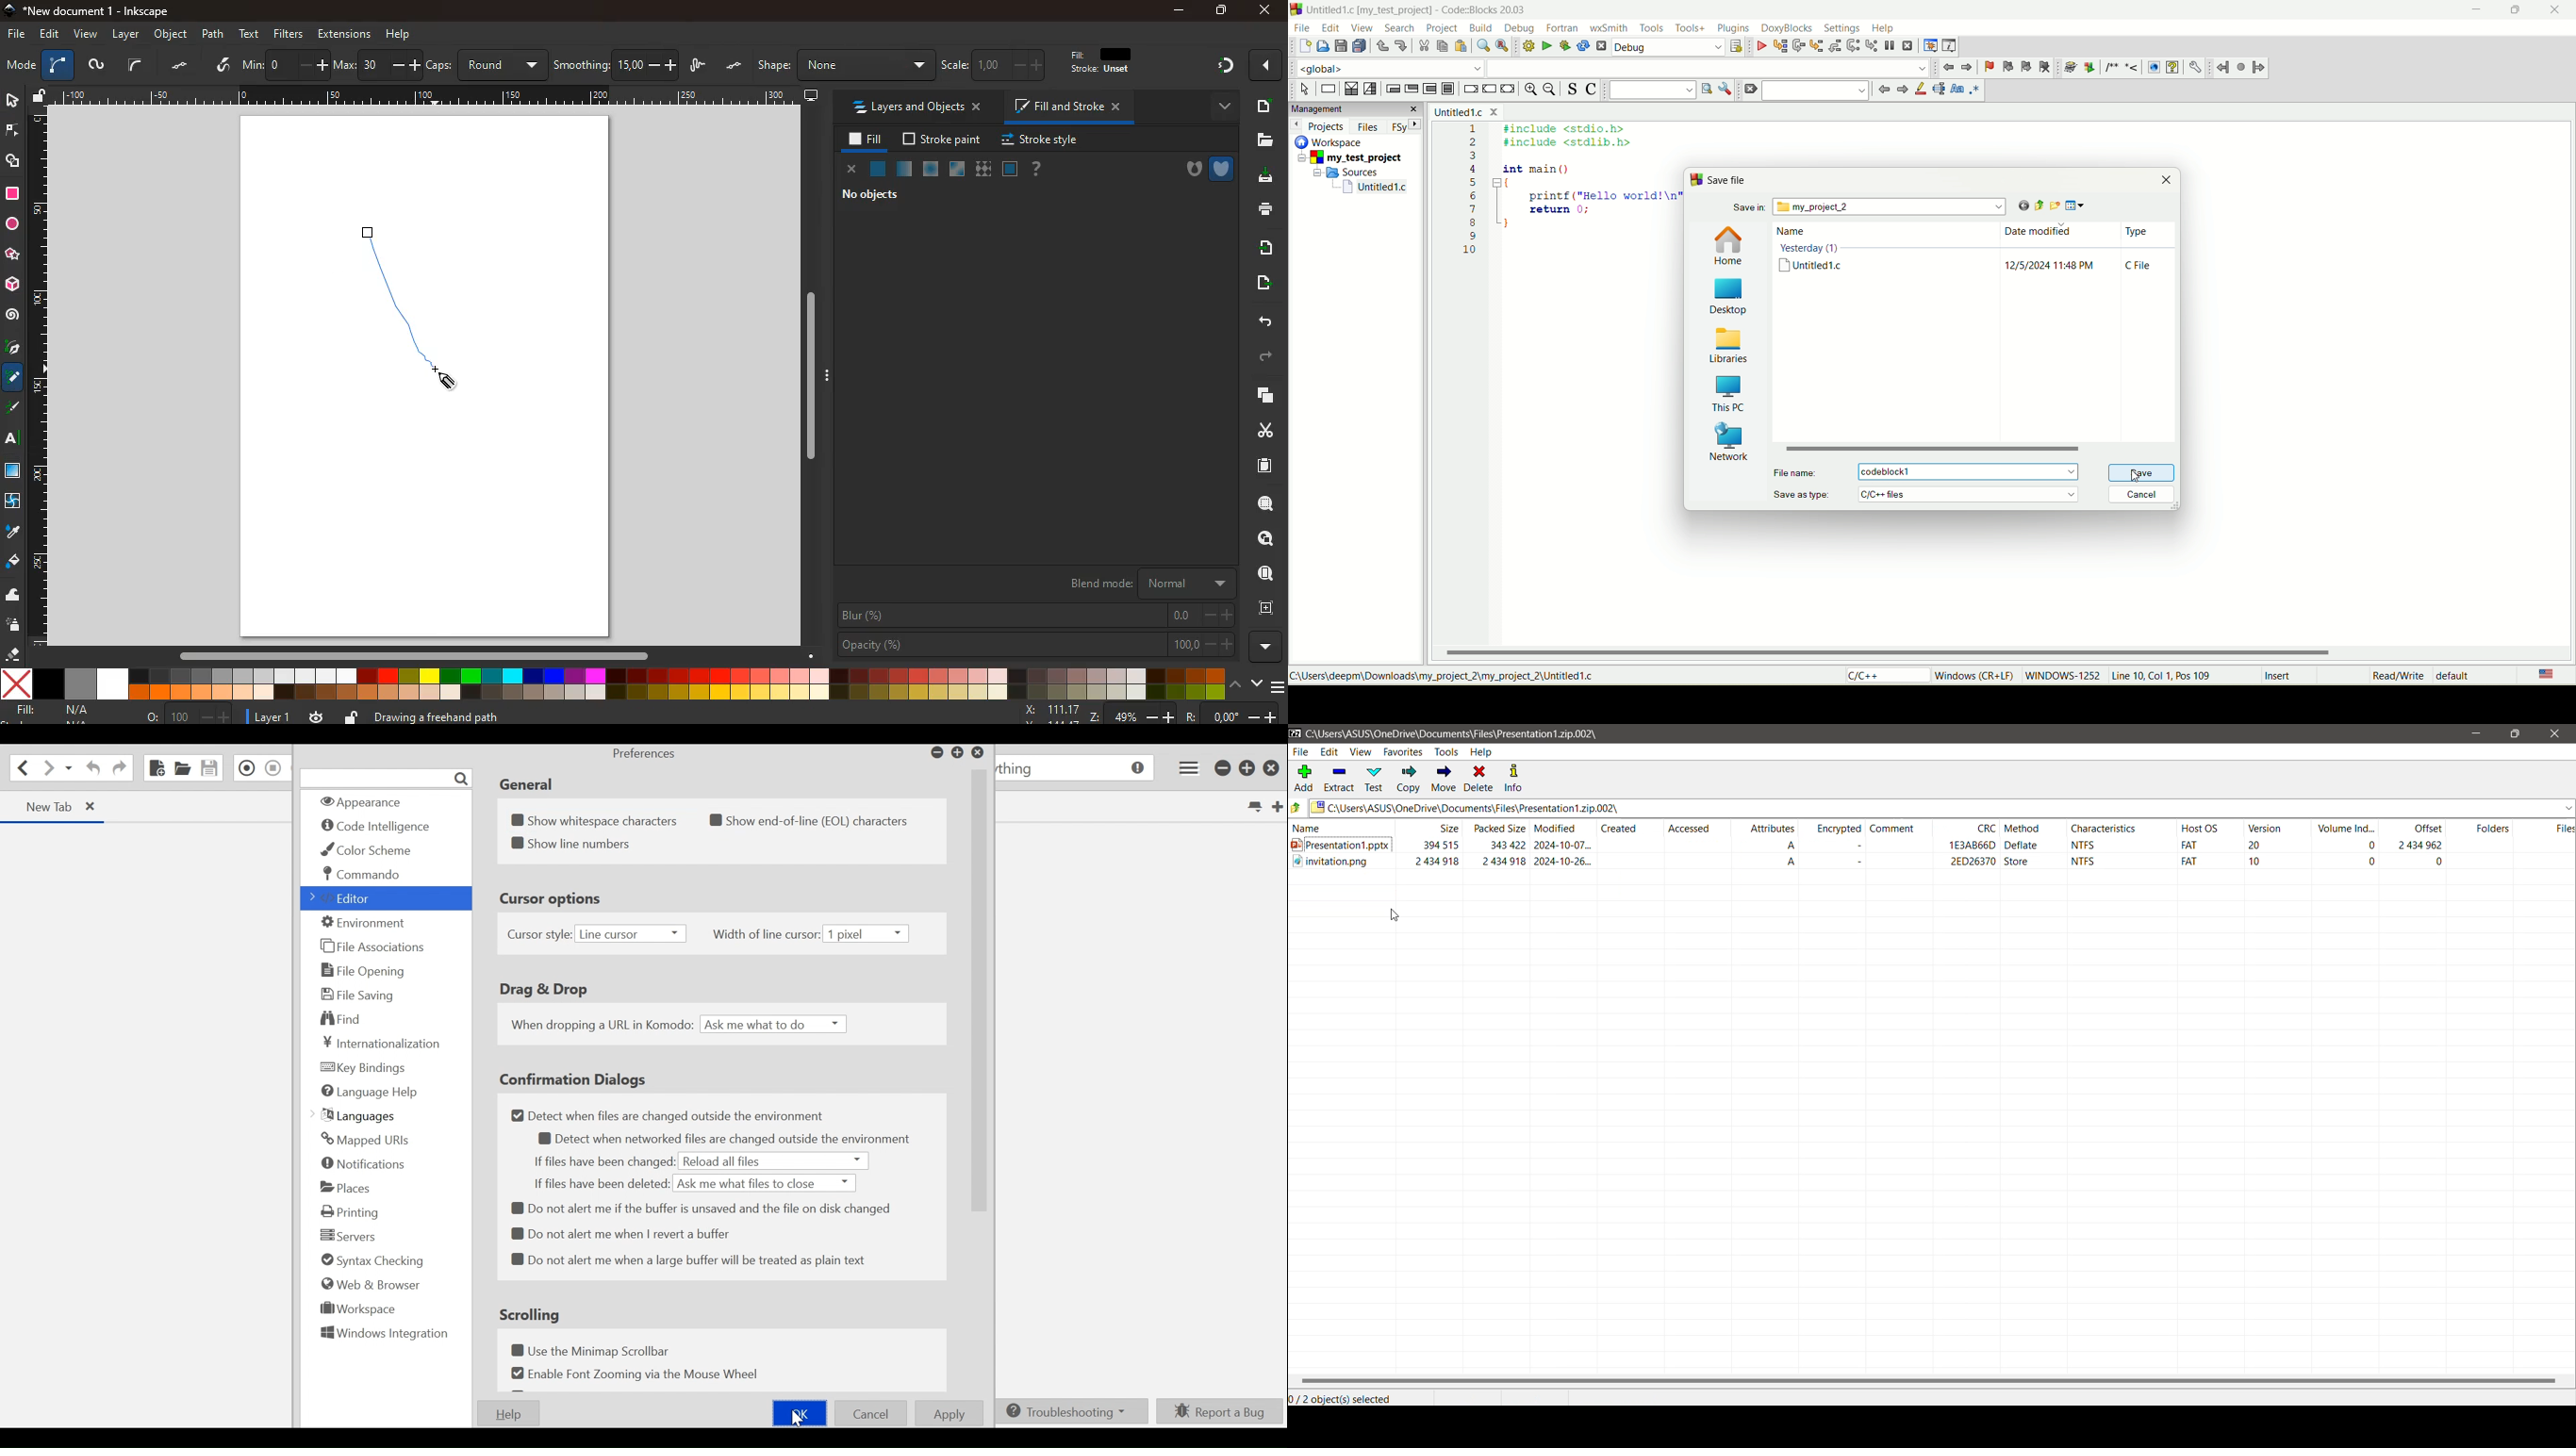 This screenshot has width=2576, height=1456. What do you see at coordinates (1566, 46) in the screenshot?
I see `build and run` at bounding box center [1566, 46].